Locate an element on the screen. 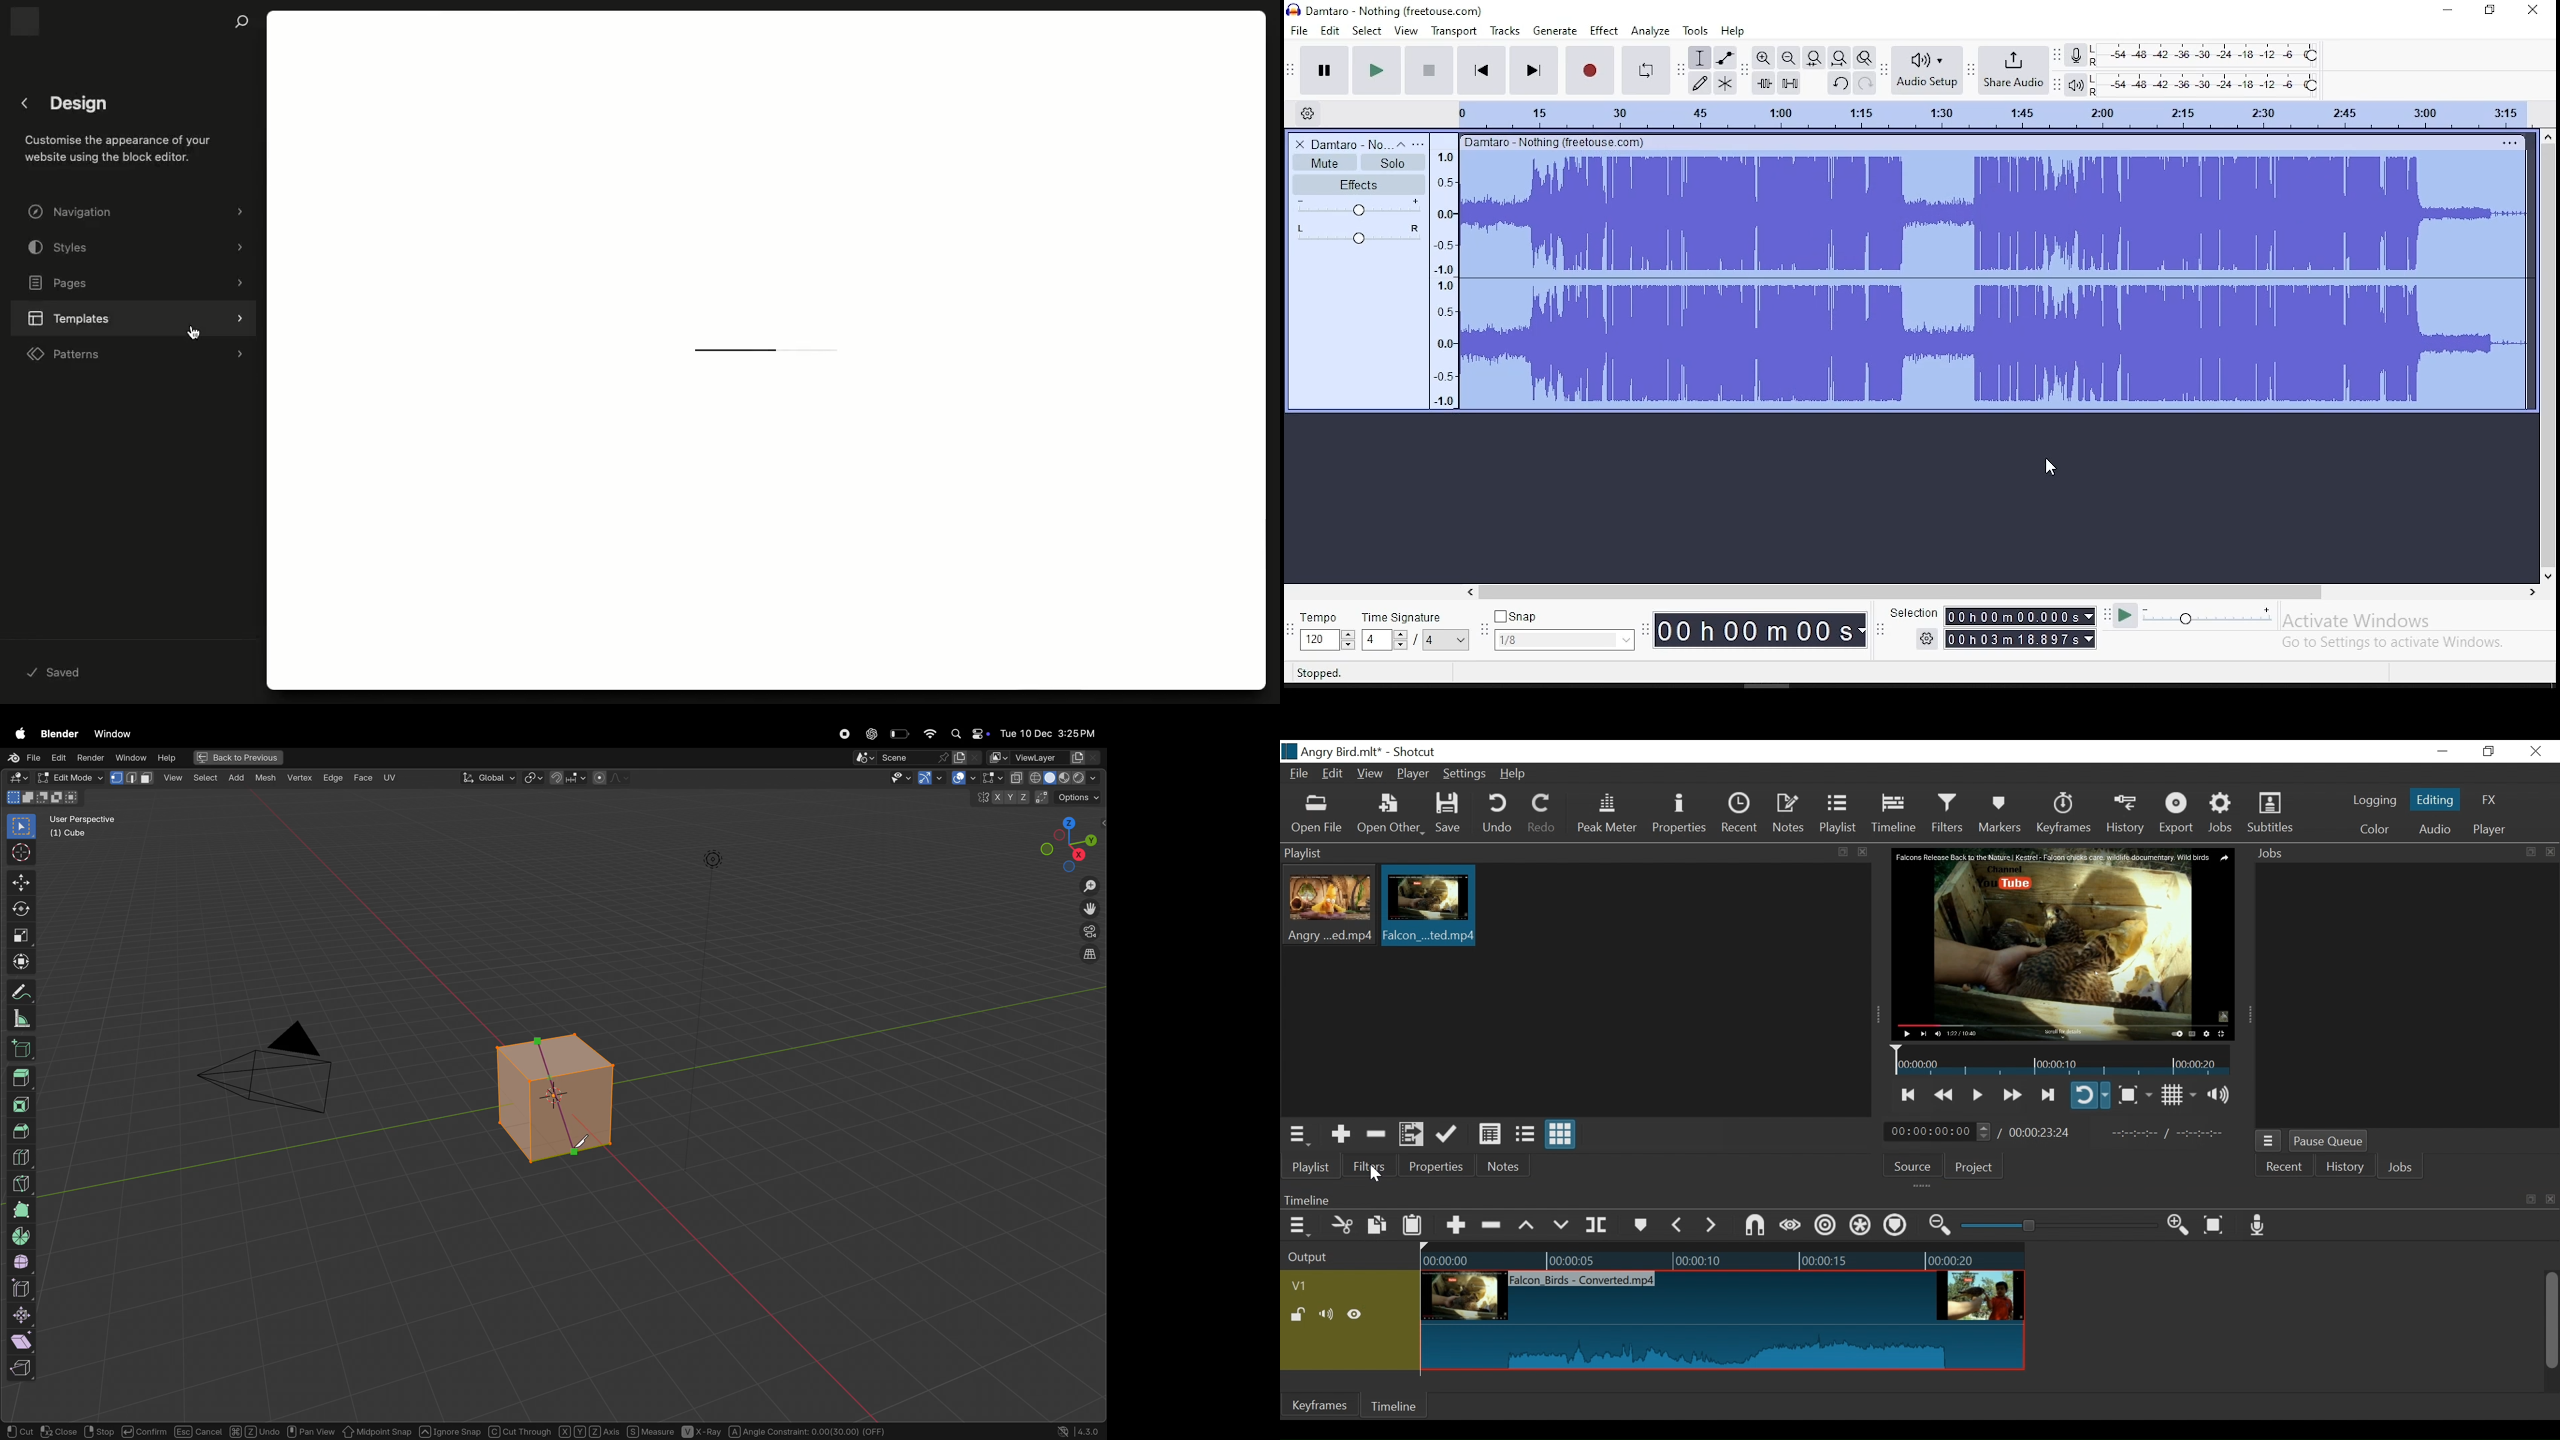 The image size is (2576, 1456). Bevel  is located at coordinates (21, 1130).